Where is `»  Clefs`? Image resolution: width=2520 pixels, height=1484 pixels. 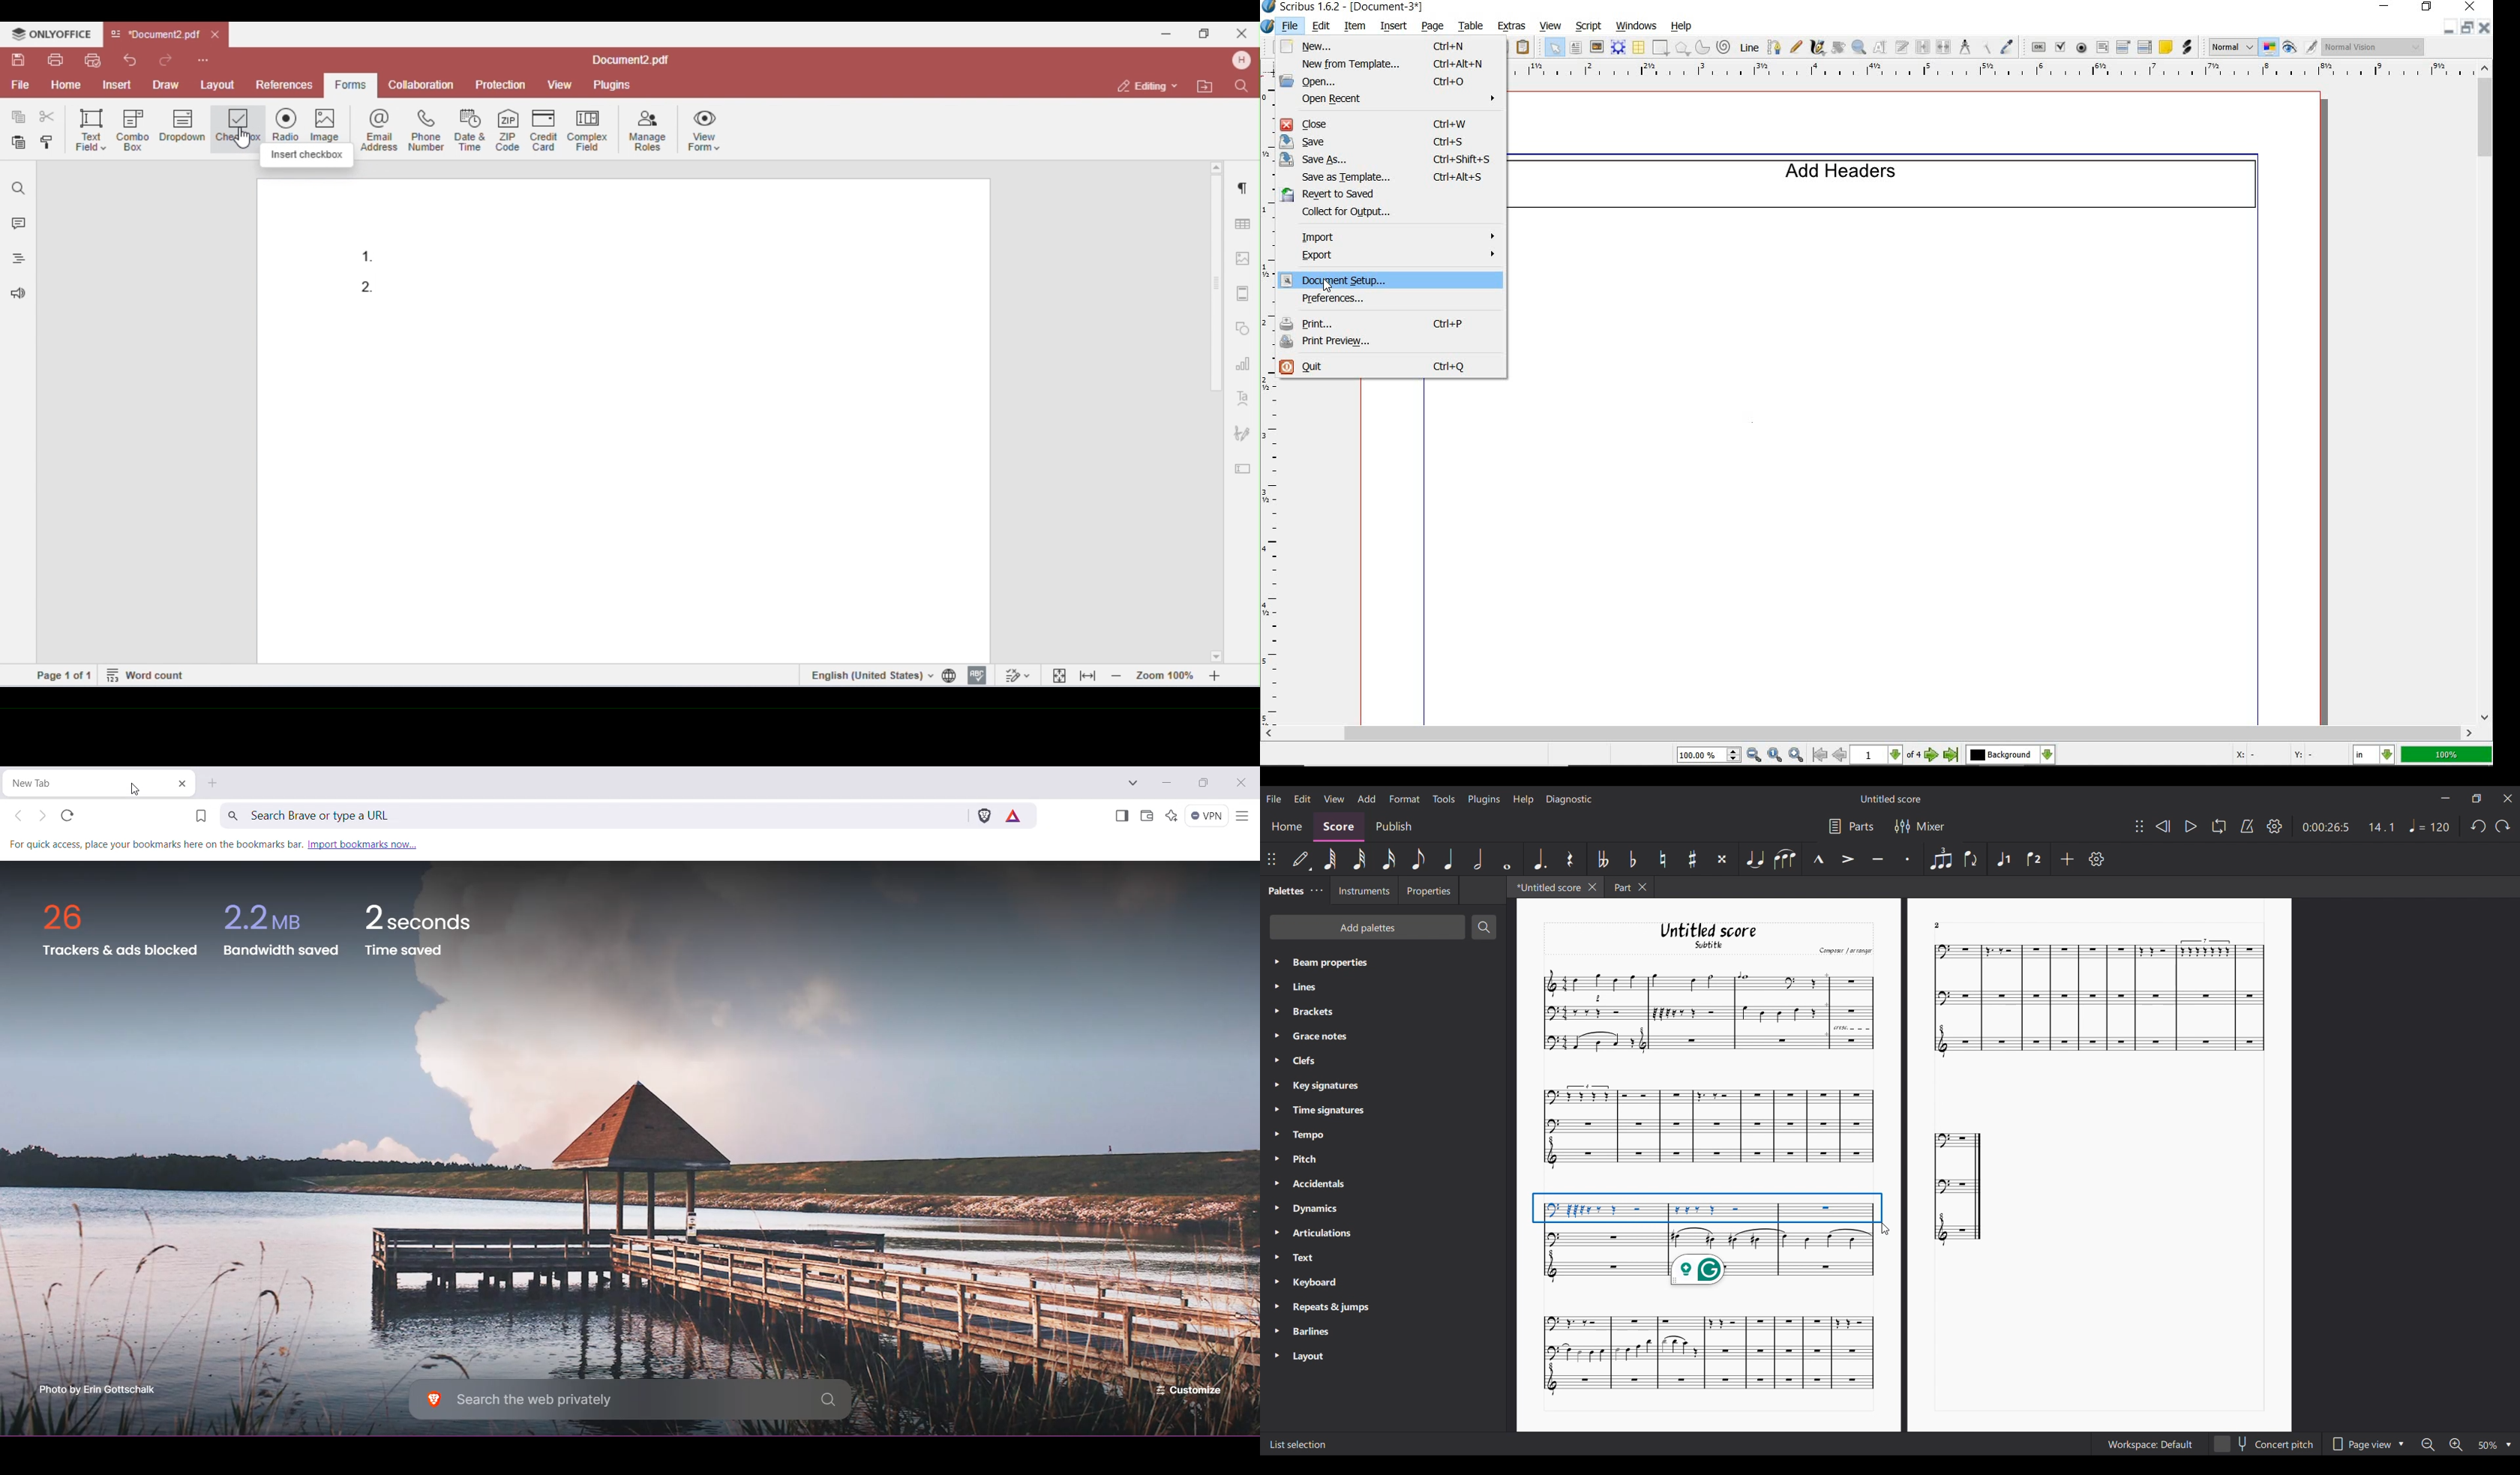
»  Clefs is located at coordinates (1307, 1061).